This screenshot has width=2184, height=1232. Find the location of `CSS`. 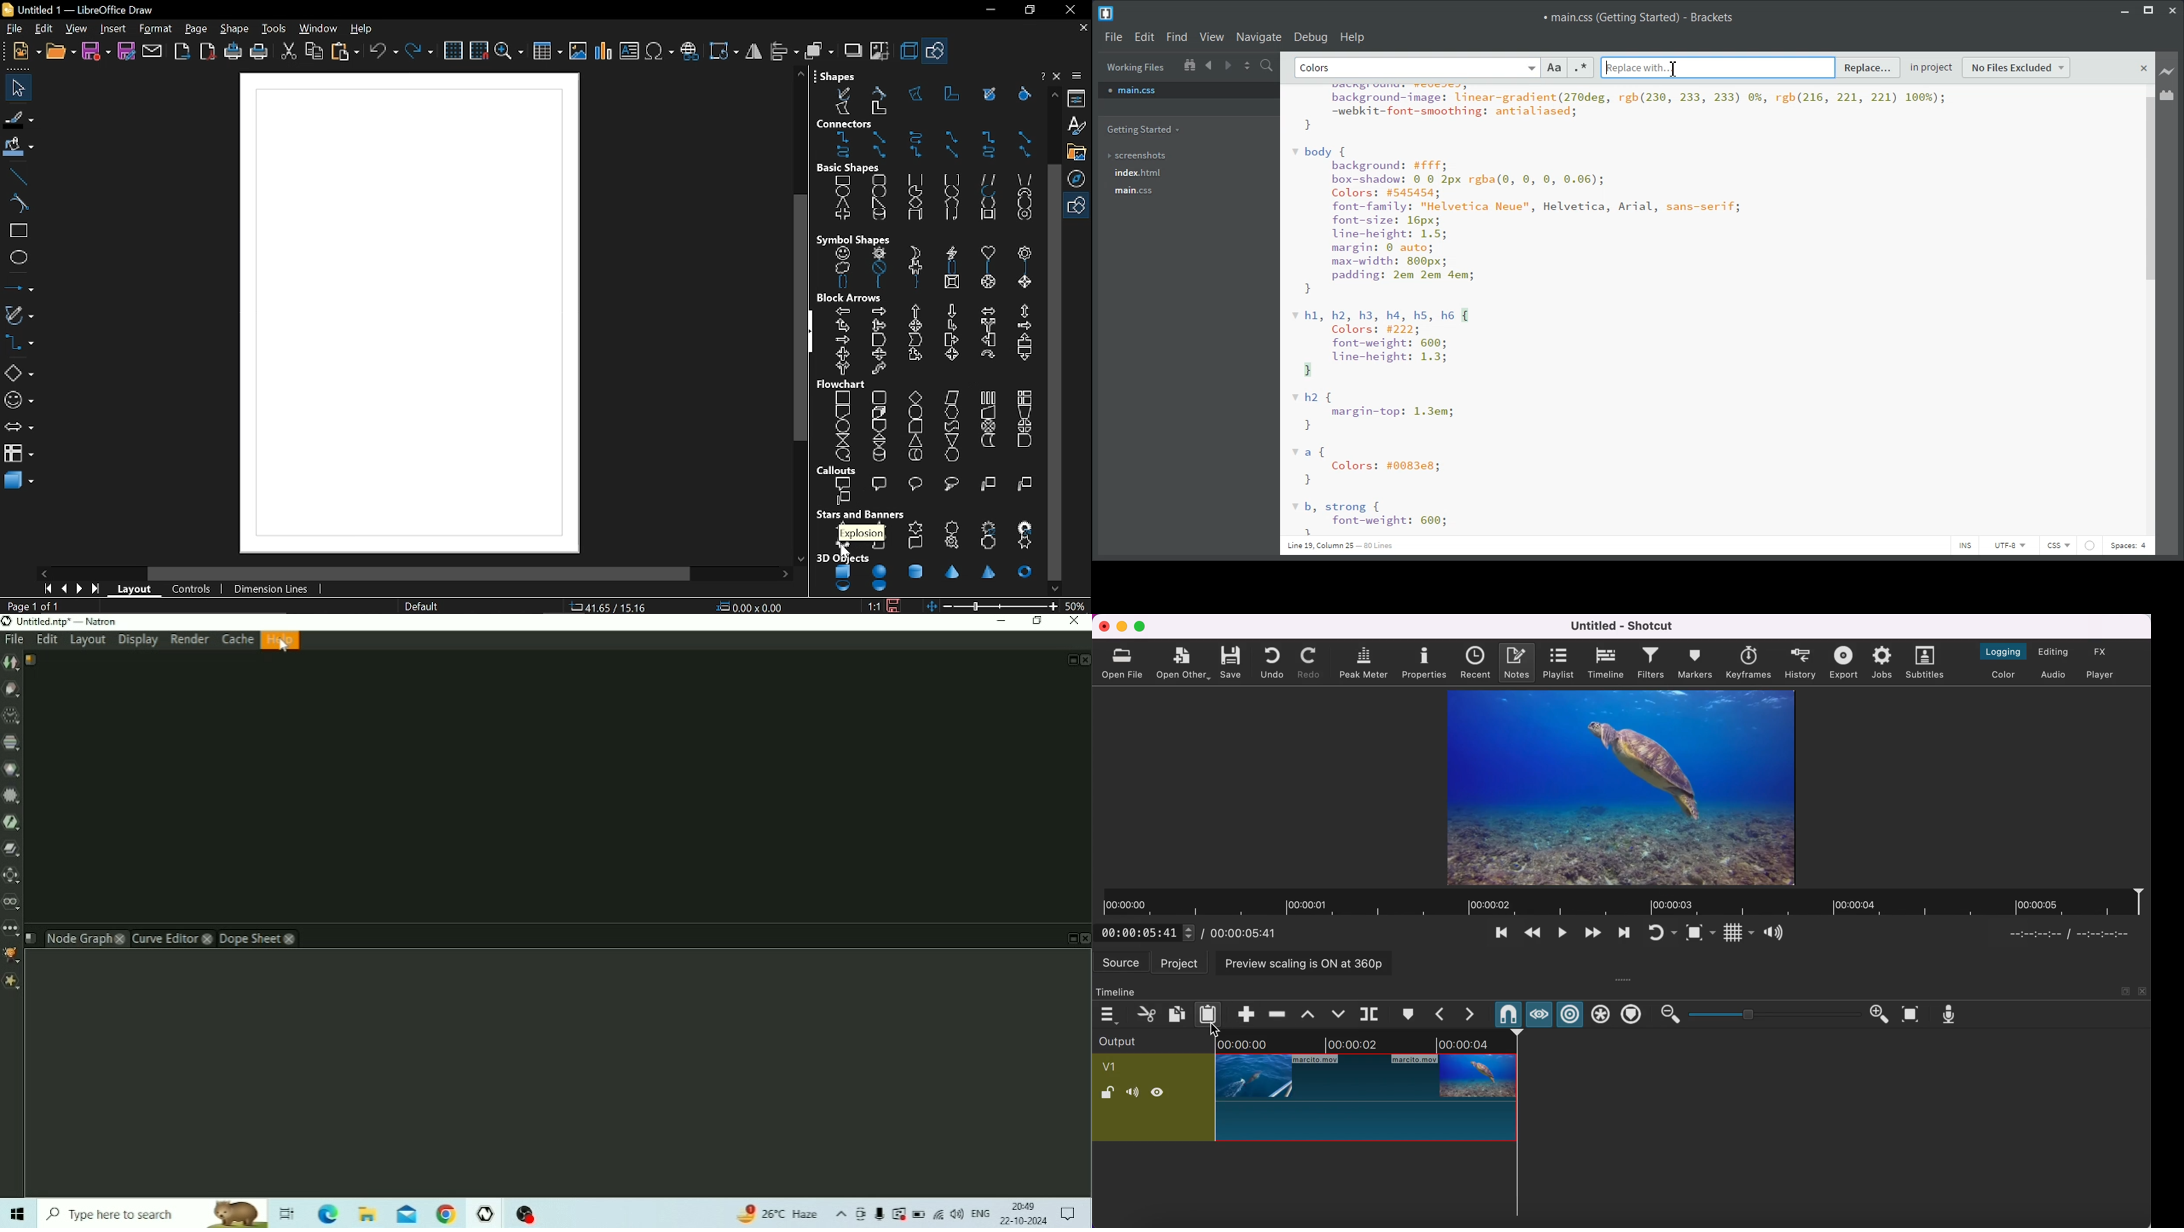

CSS is located at coordinates (2058, 546).